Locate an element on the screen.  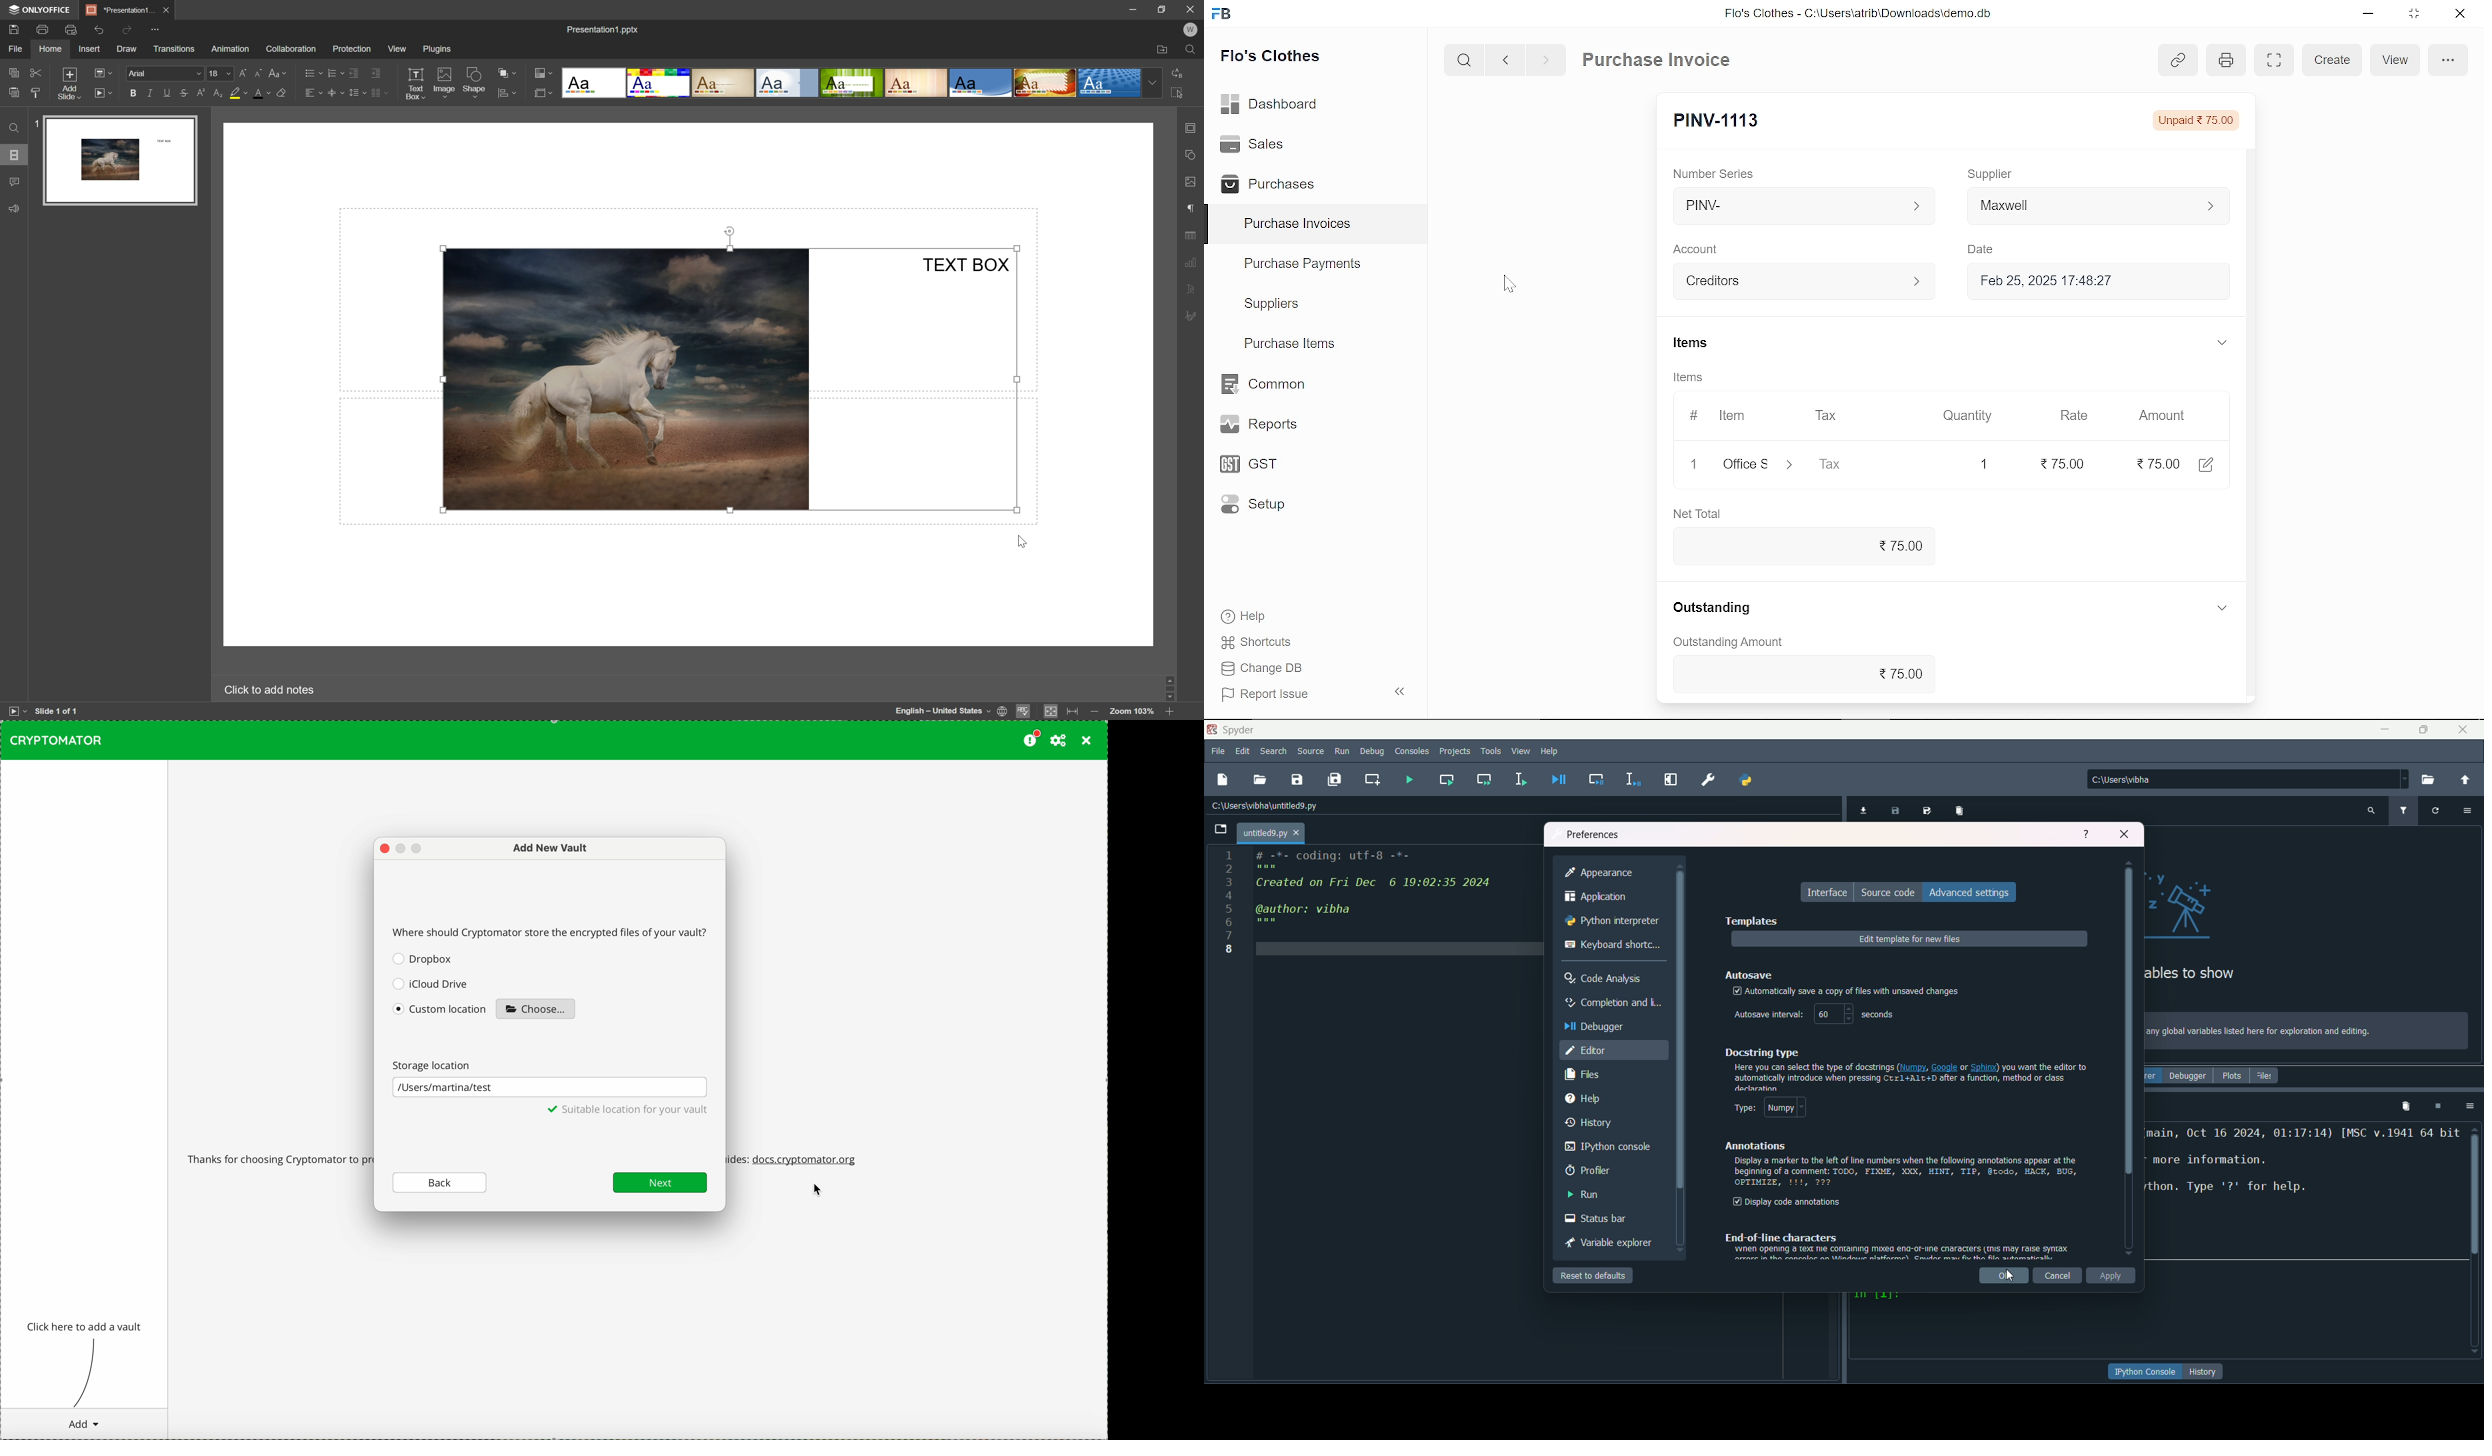
link is located at coordinates (2177, 60).